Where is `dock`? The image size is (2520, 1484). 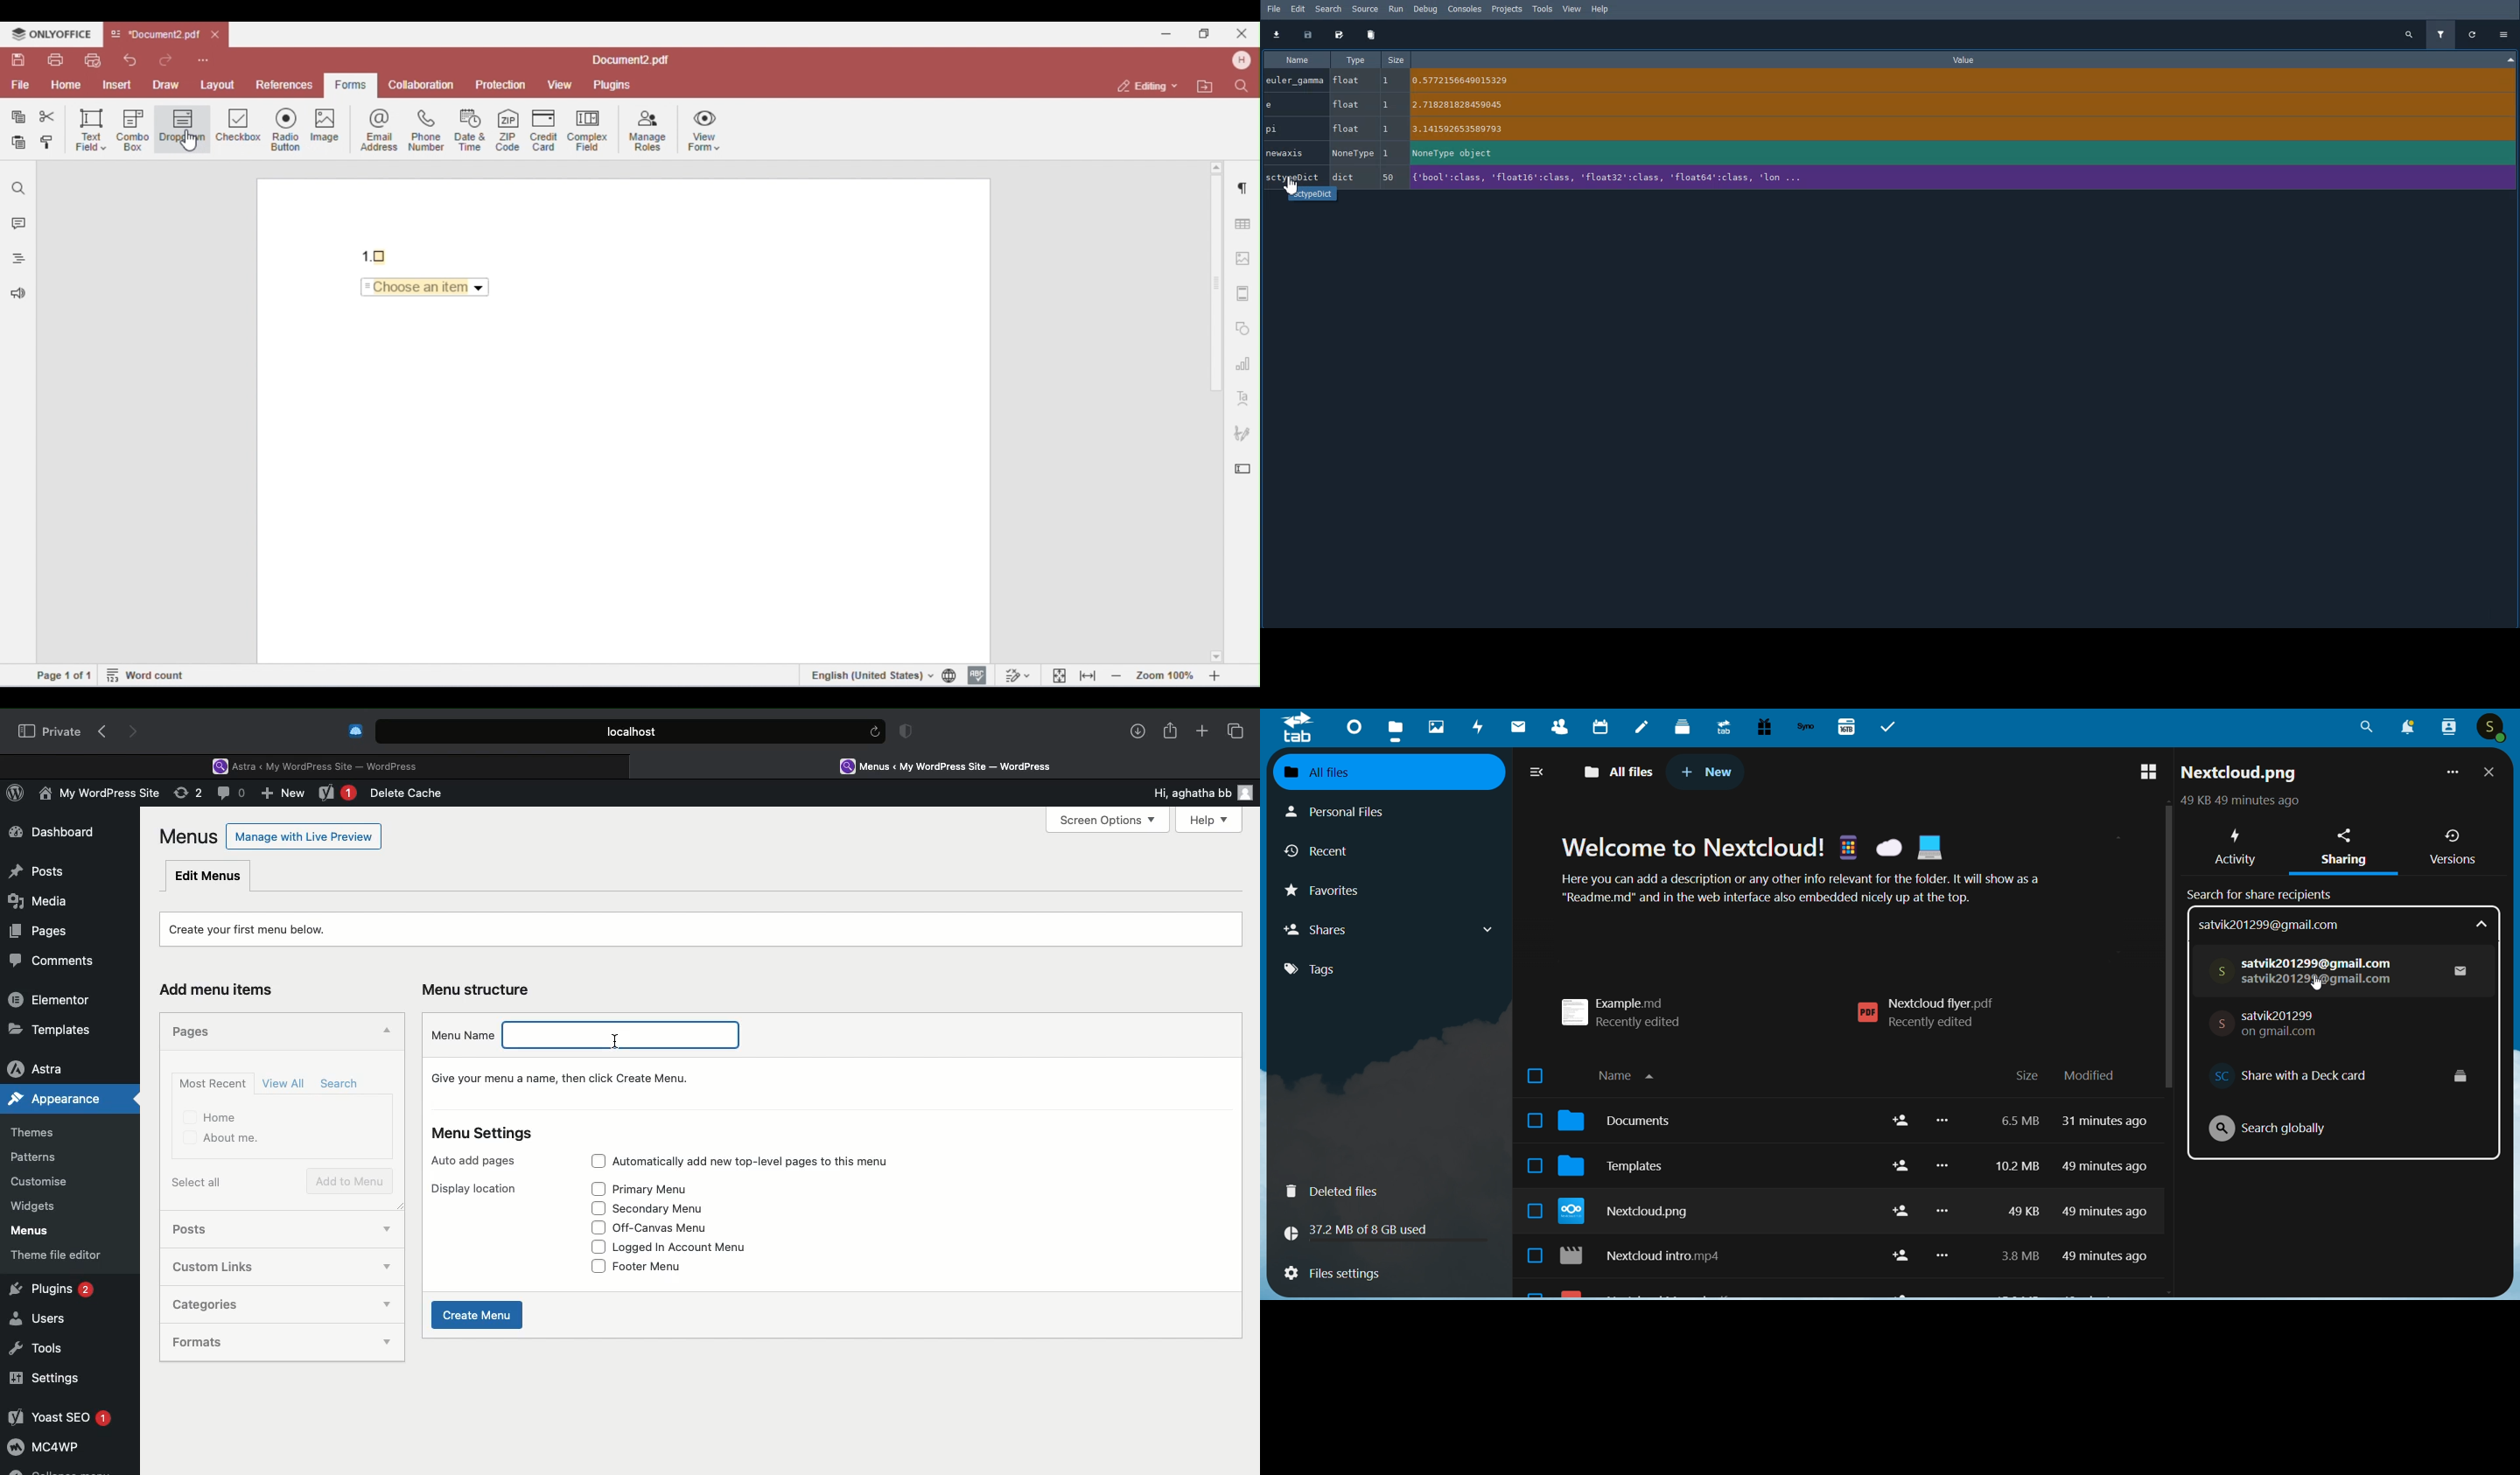 dock is located at coordinates (1683, 726).